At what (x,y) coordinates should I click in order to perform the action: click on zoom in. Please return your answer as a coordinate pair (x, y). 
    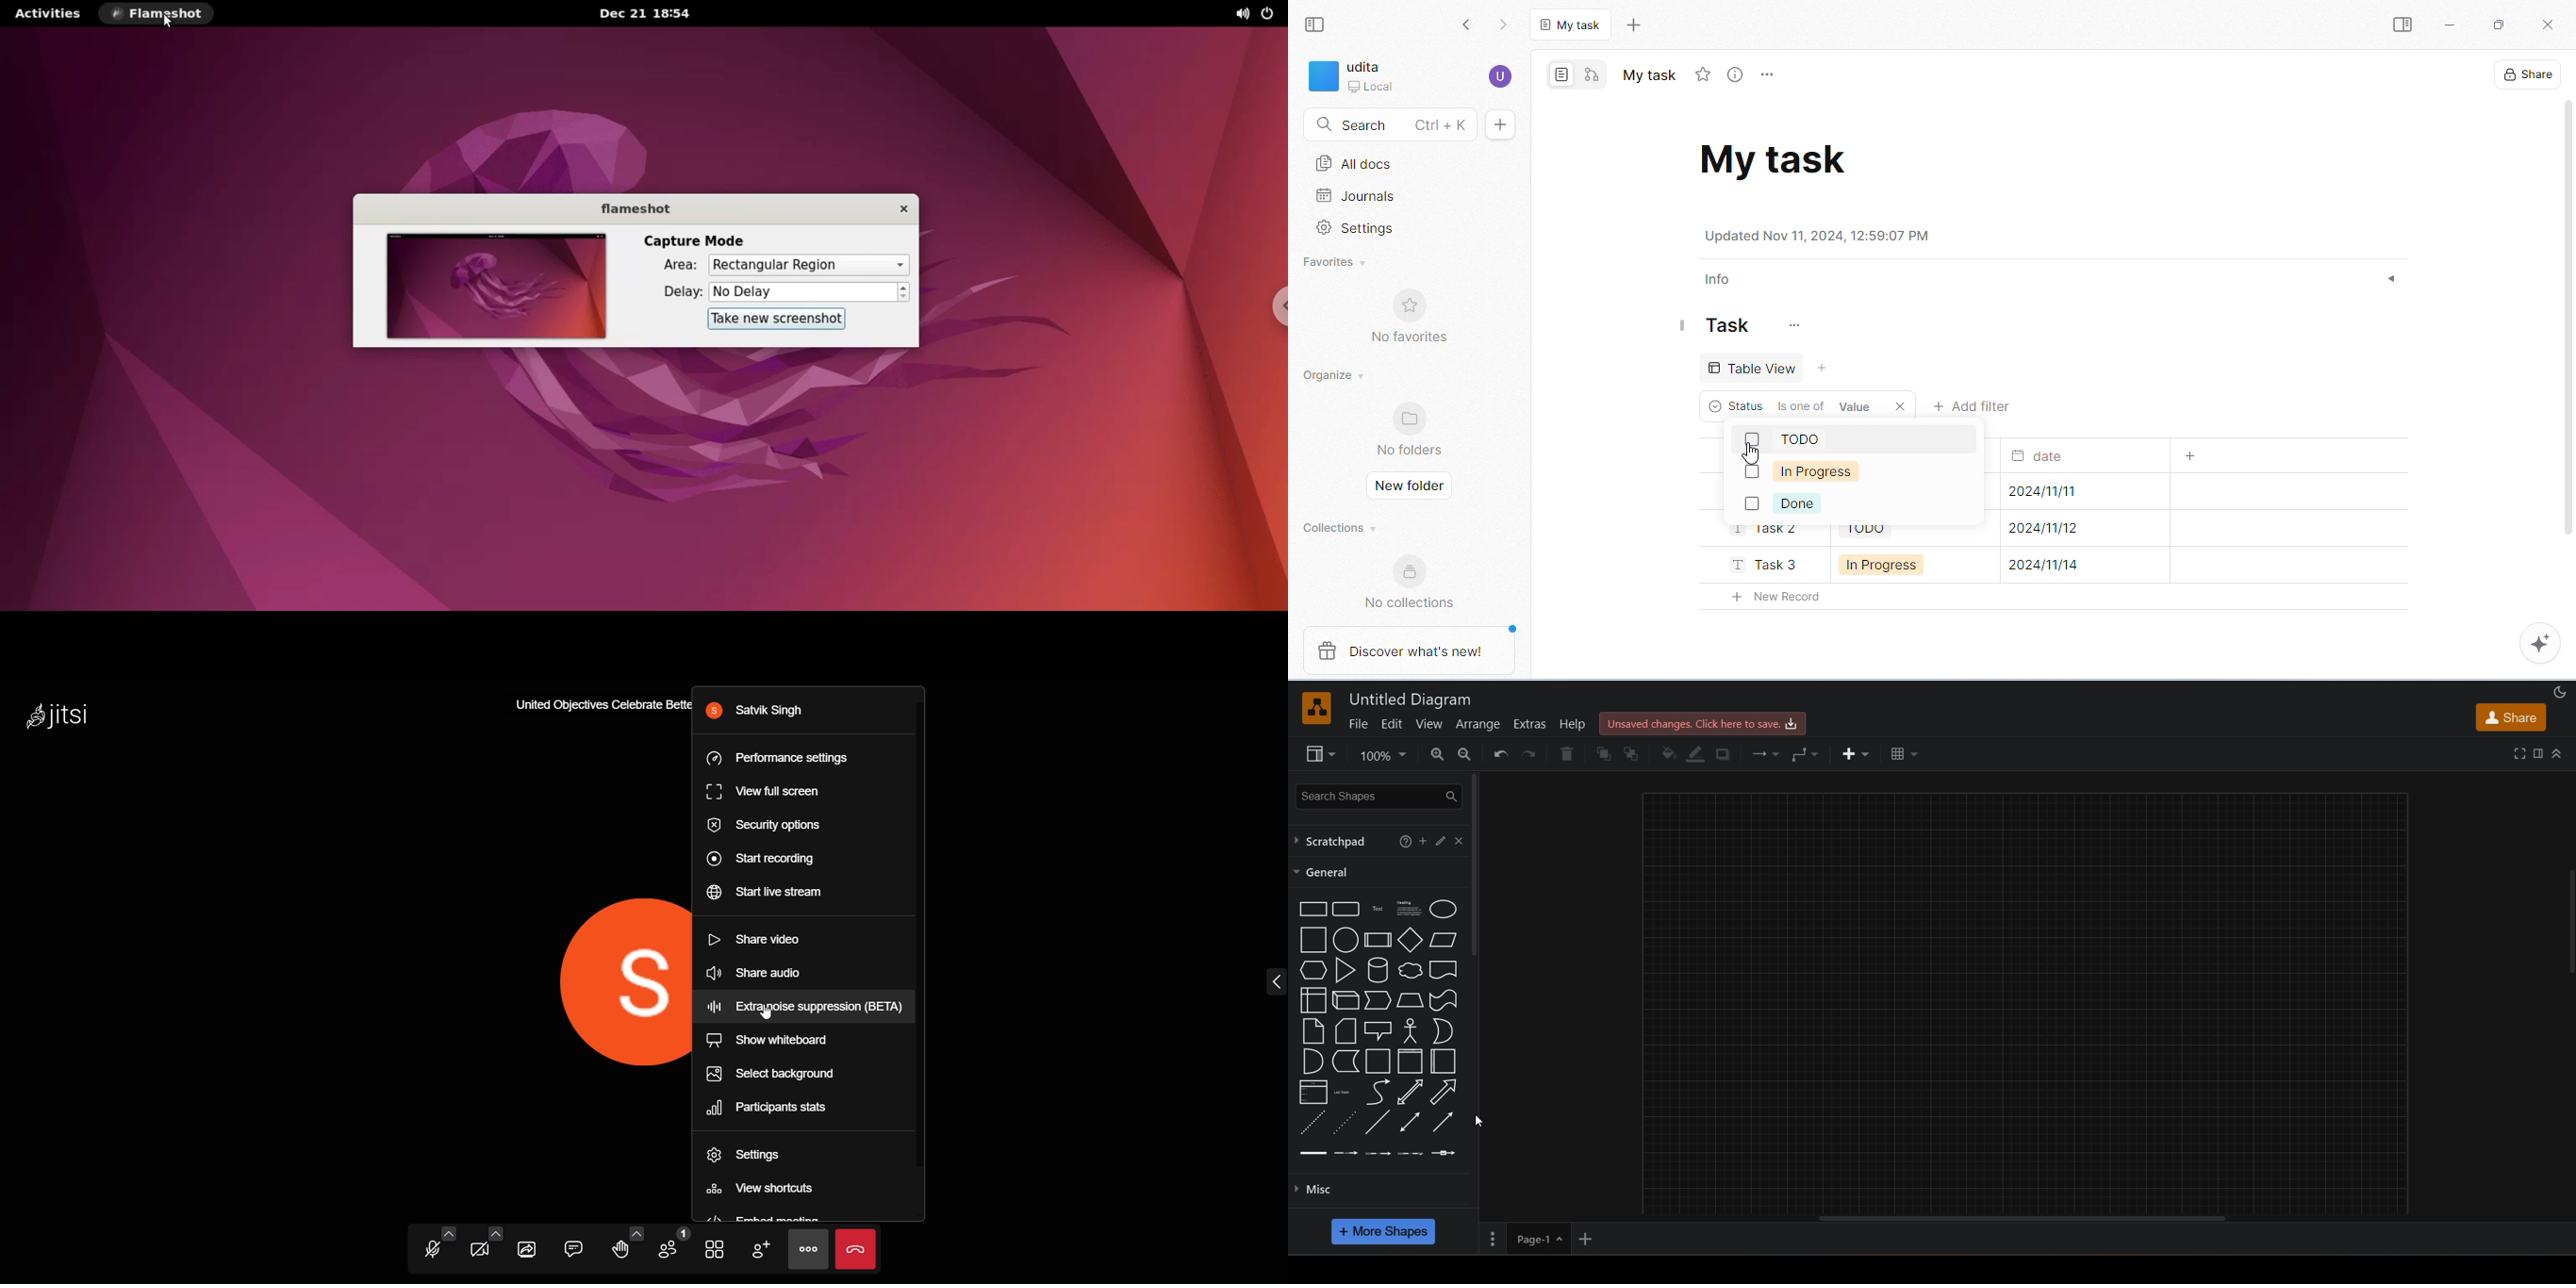
    Looking at the image, I should click on (1436, 754).